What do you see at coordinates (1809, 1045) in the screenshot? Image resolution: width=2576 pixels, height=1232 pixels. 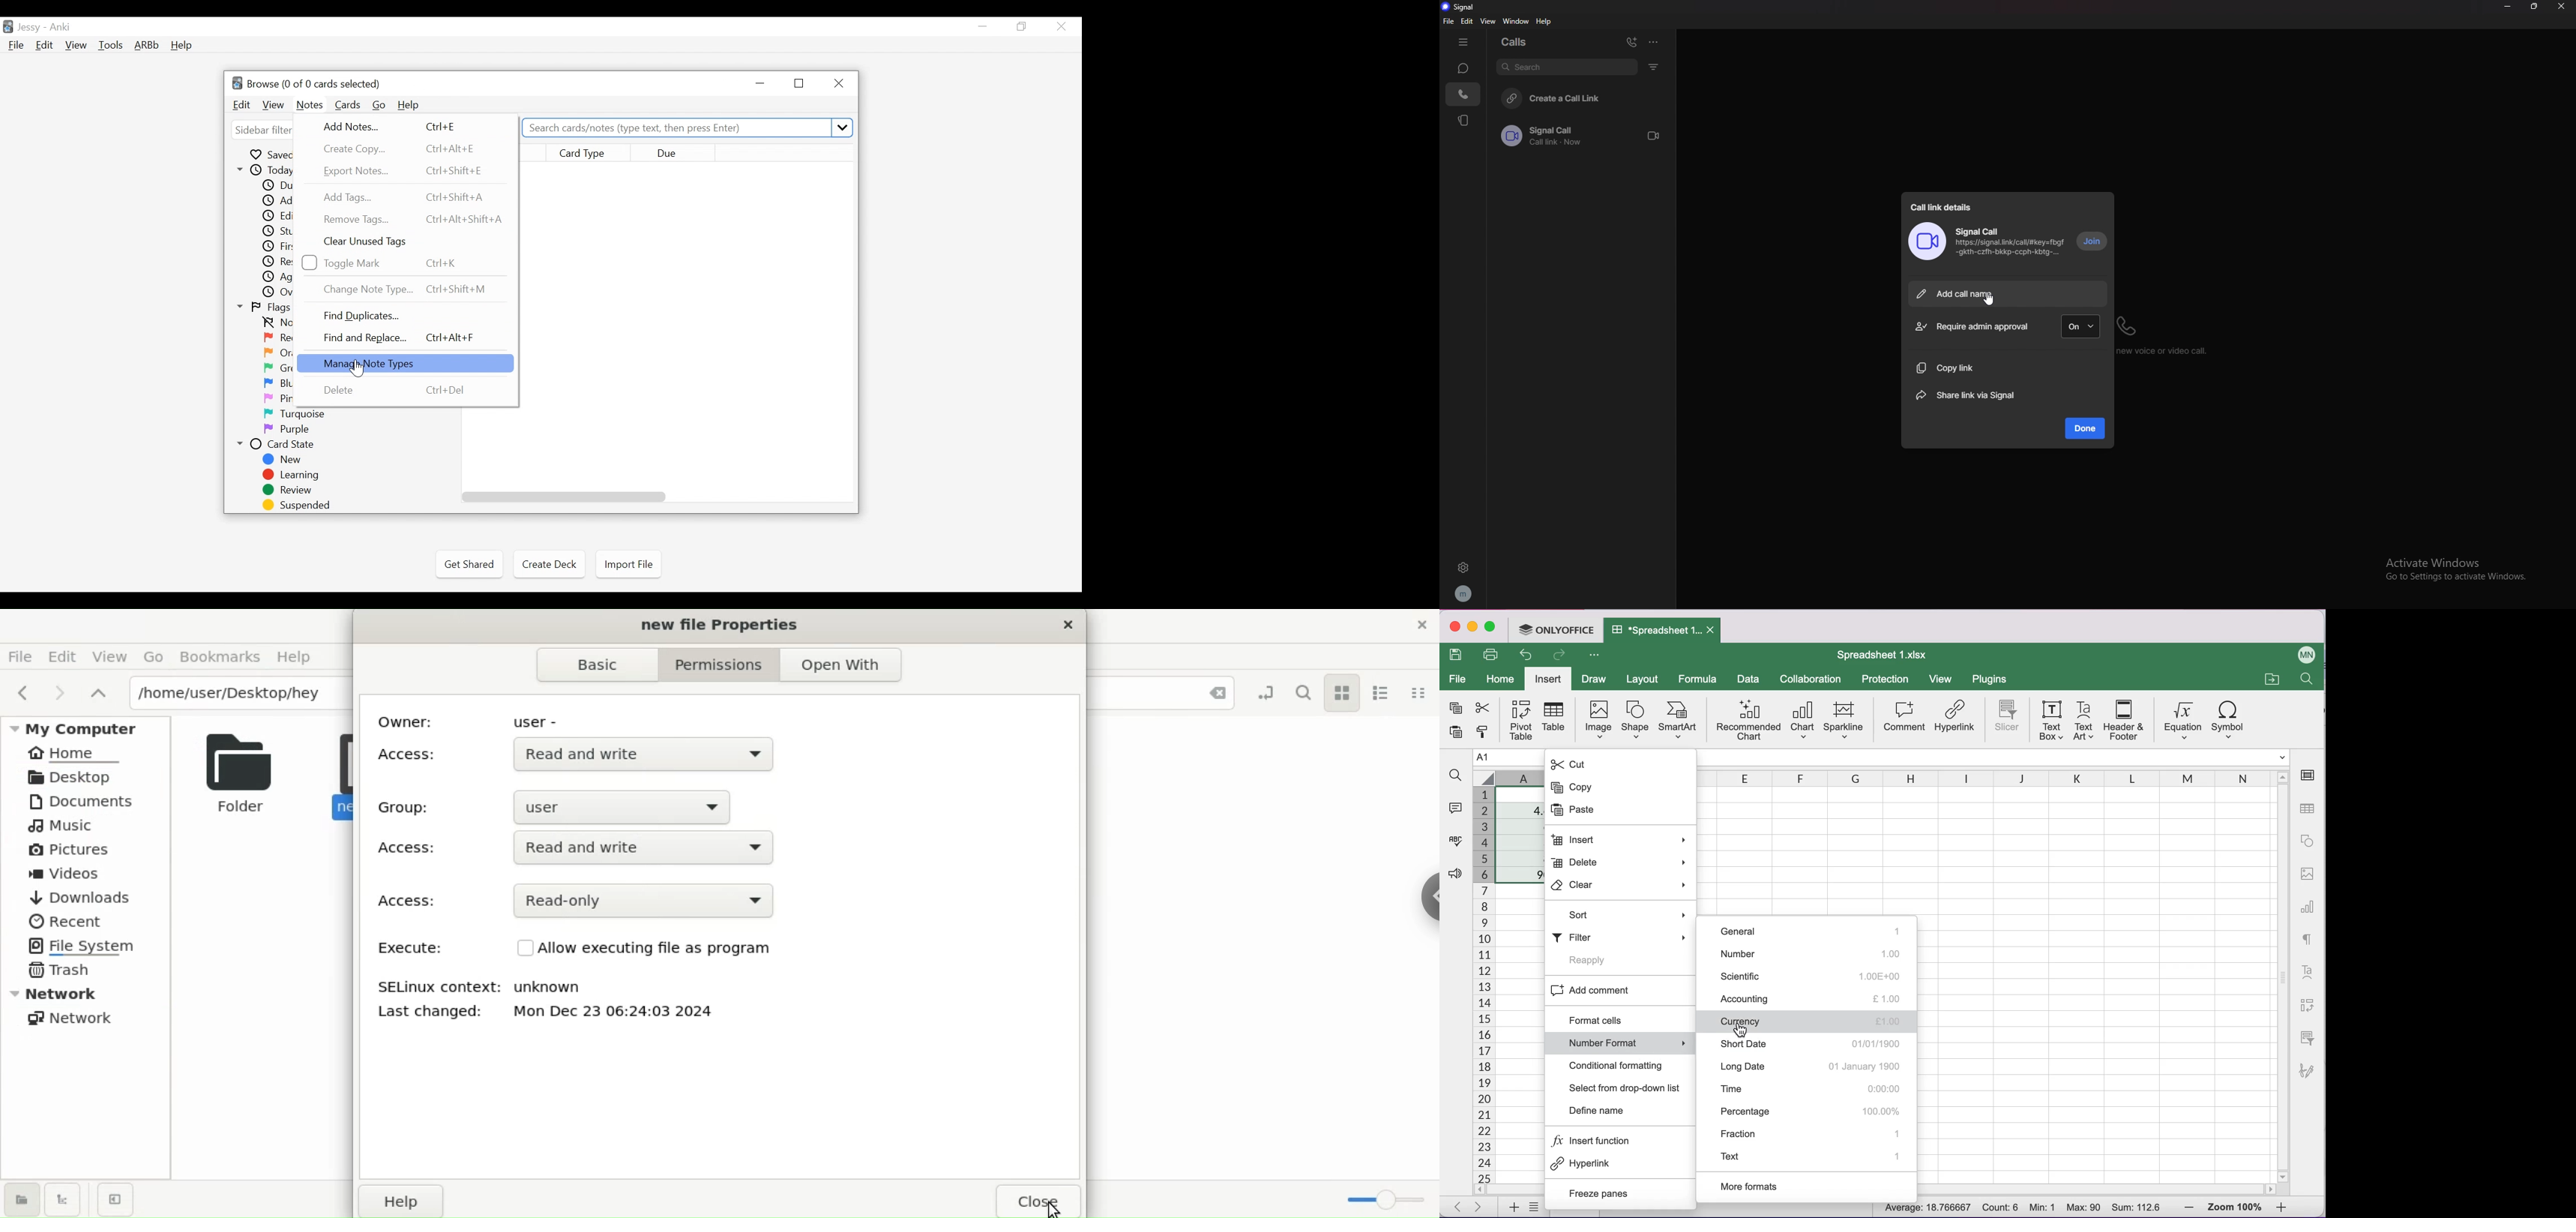 I see `short date` at bounding box center [1809, 1045].